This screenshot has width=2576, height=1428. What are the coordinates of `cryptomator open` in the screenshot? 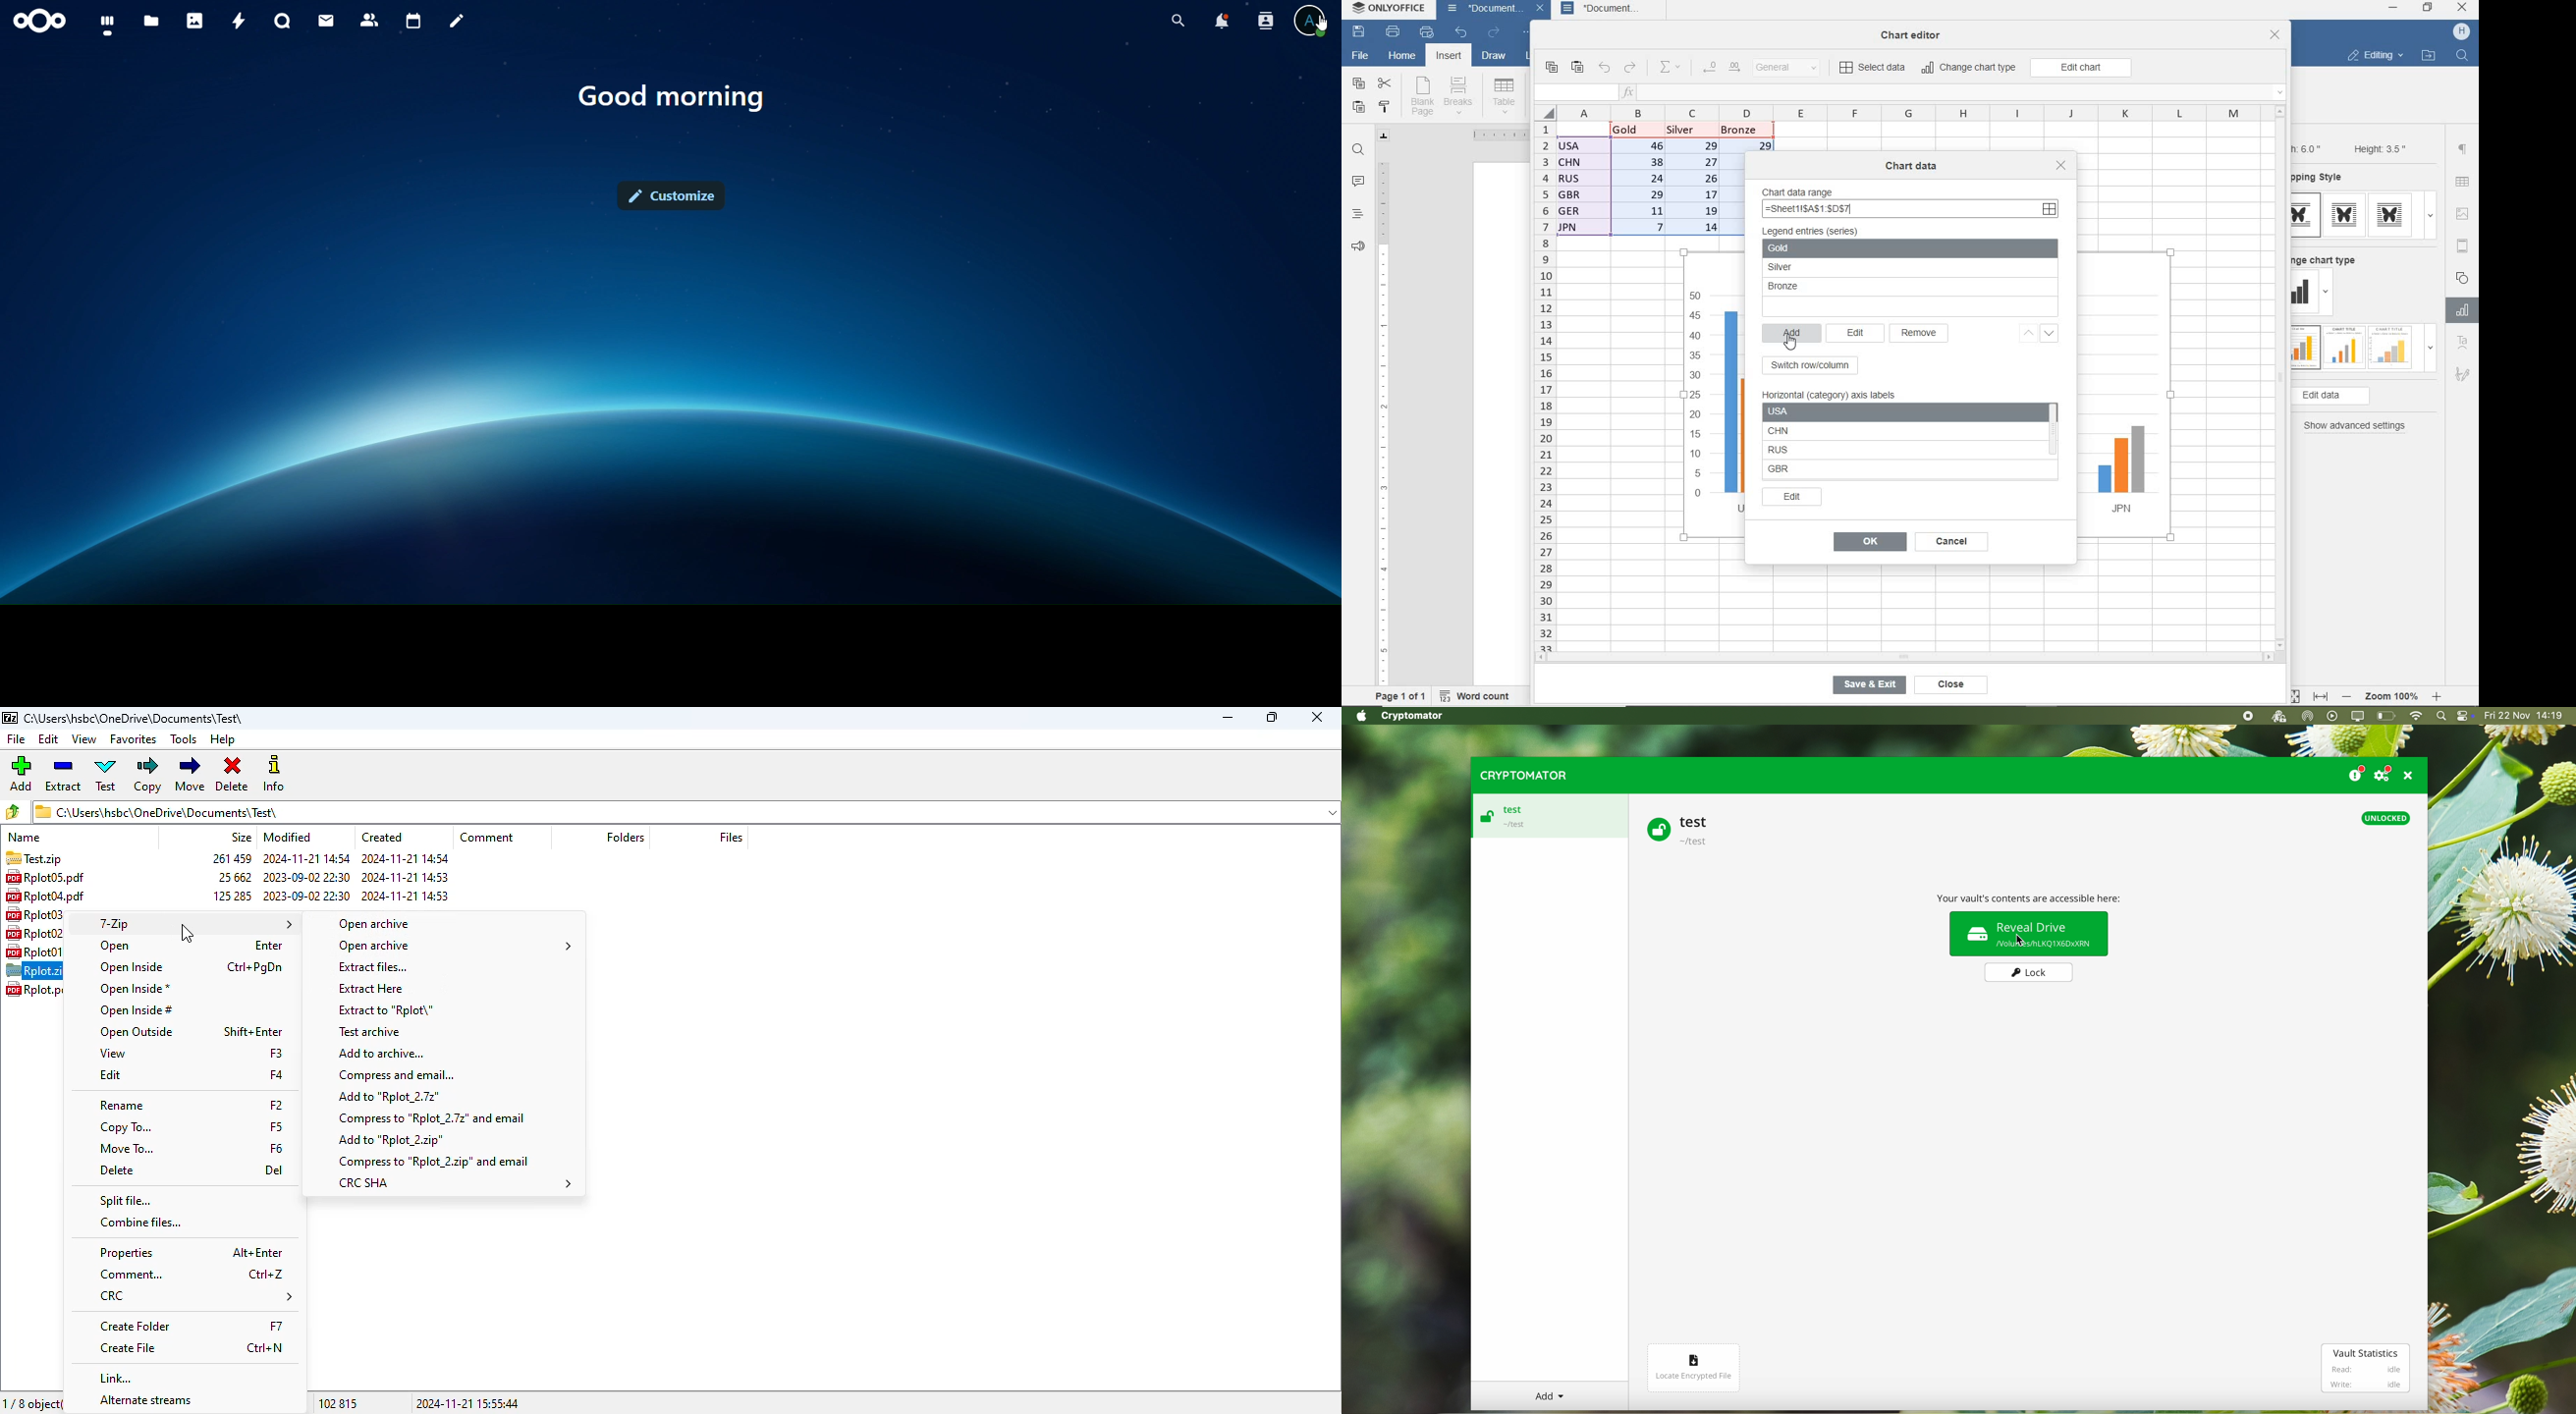 It's located at (2277, 716).